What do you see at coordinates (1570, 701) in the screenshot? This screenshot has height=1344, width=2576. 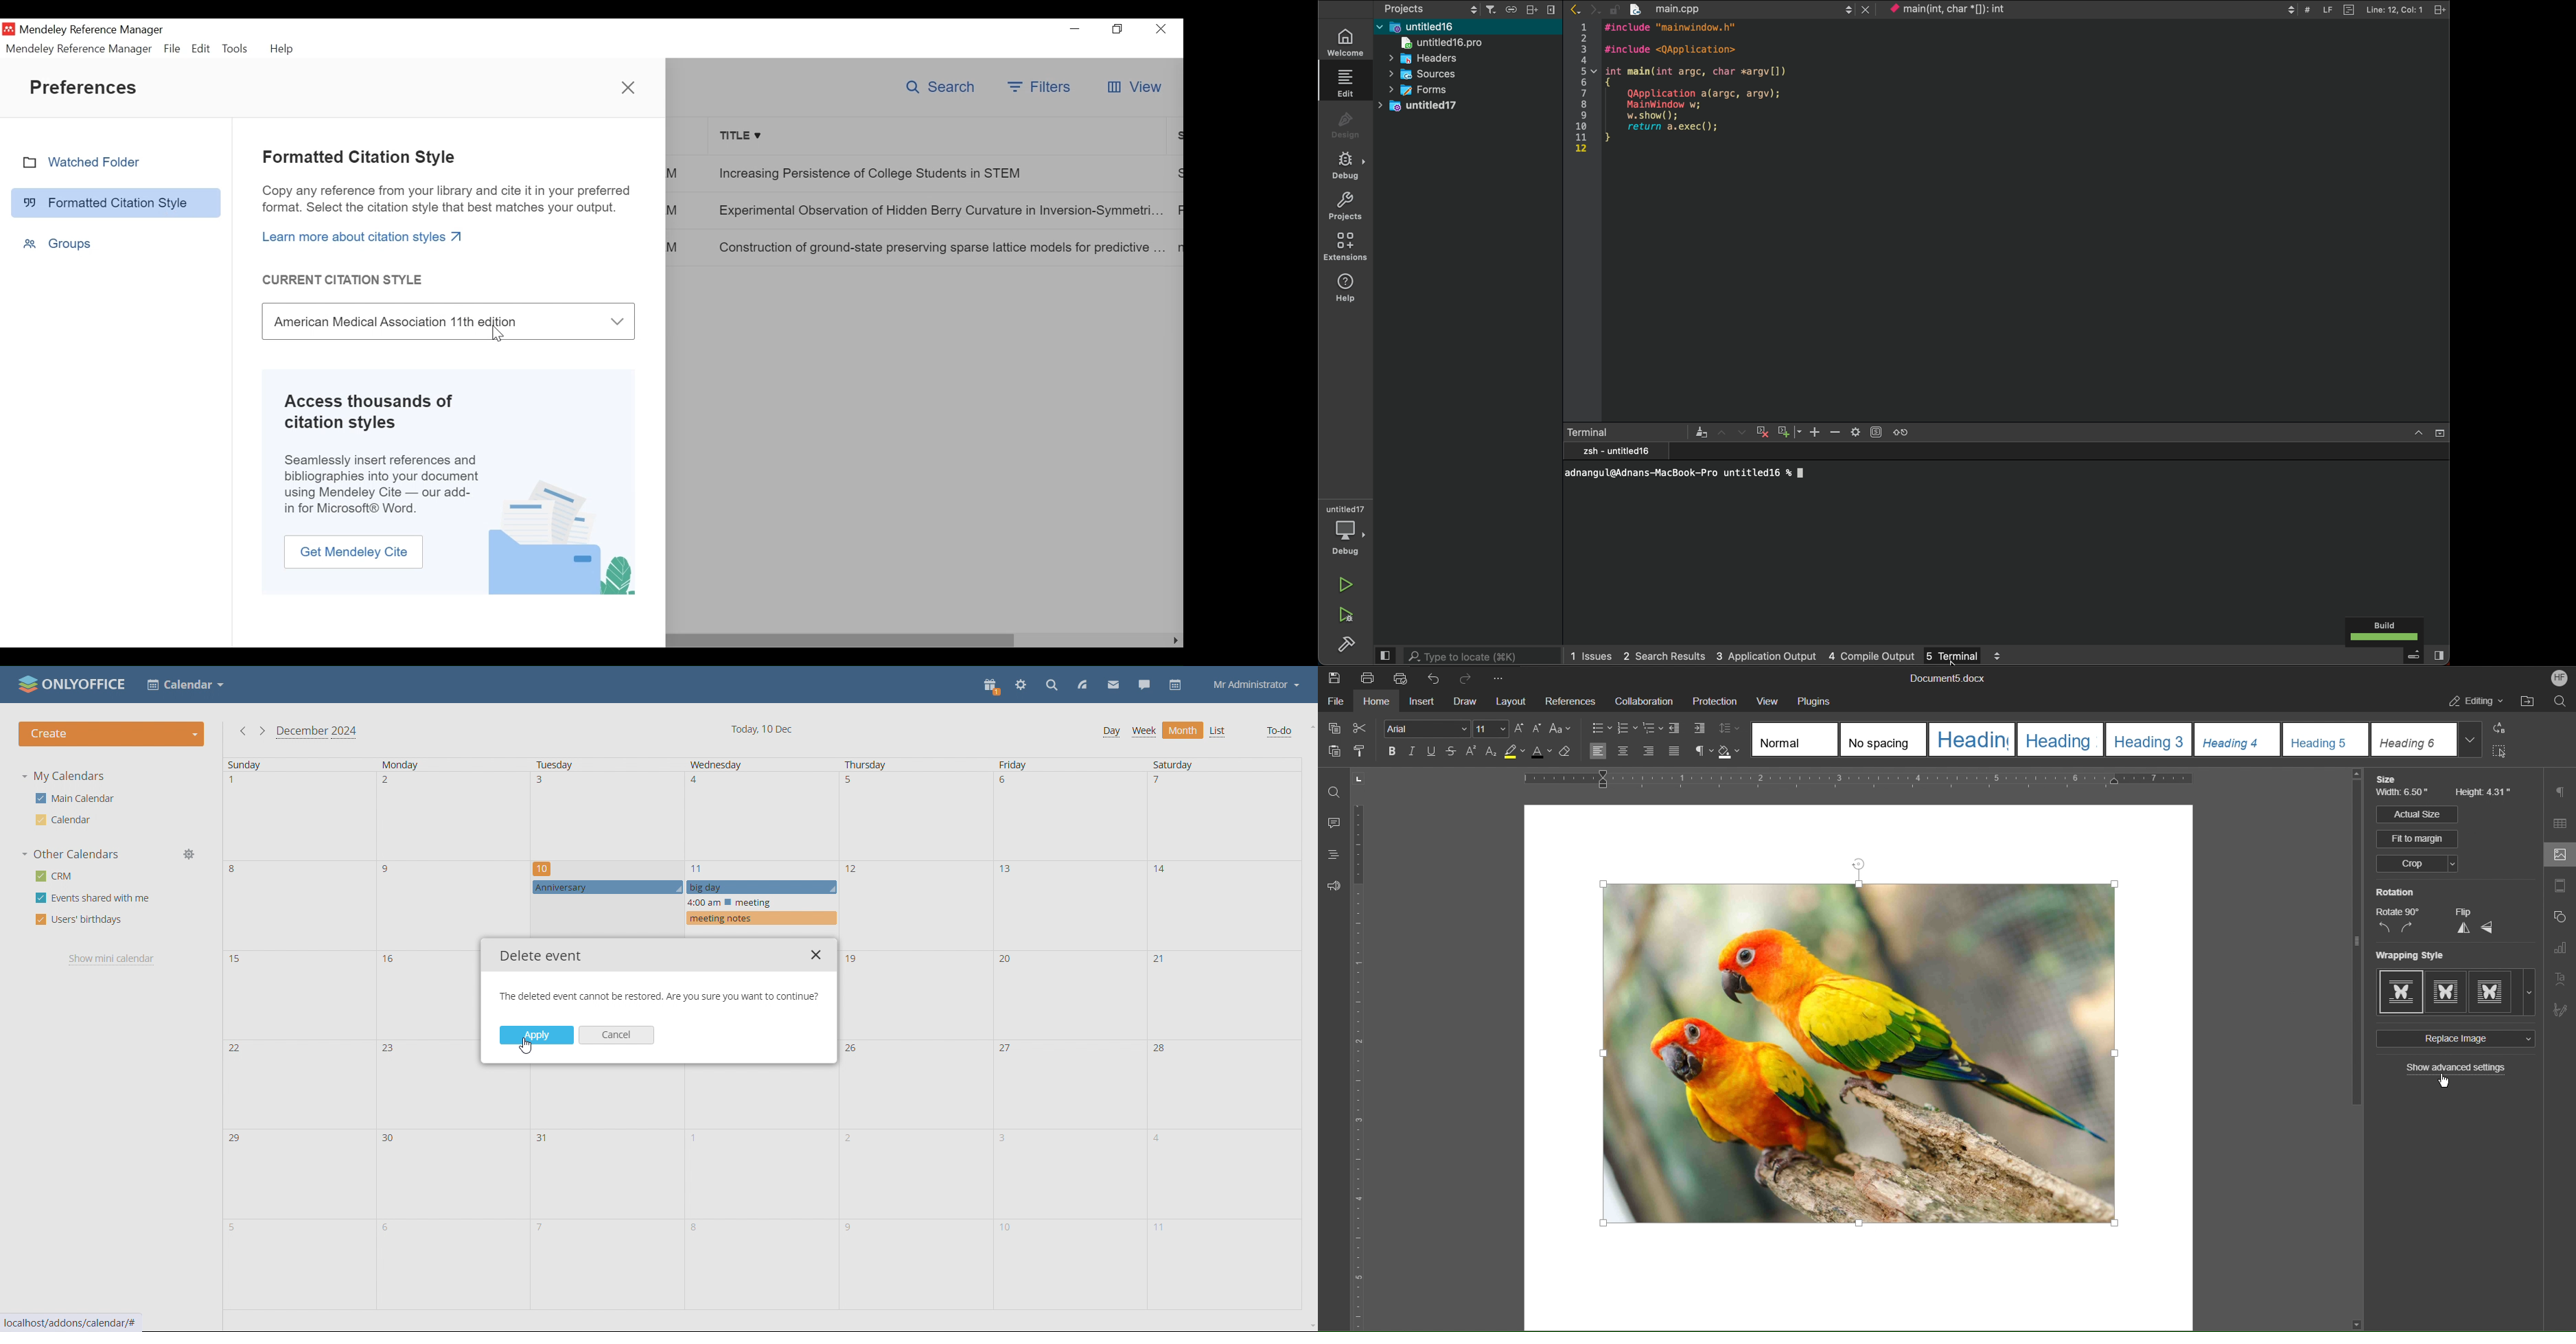 I see `References` at bounding box center [1570, 701].